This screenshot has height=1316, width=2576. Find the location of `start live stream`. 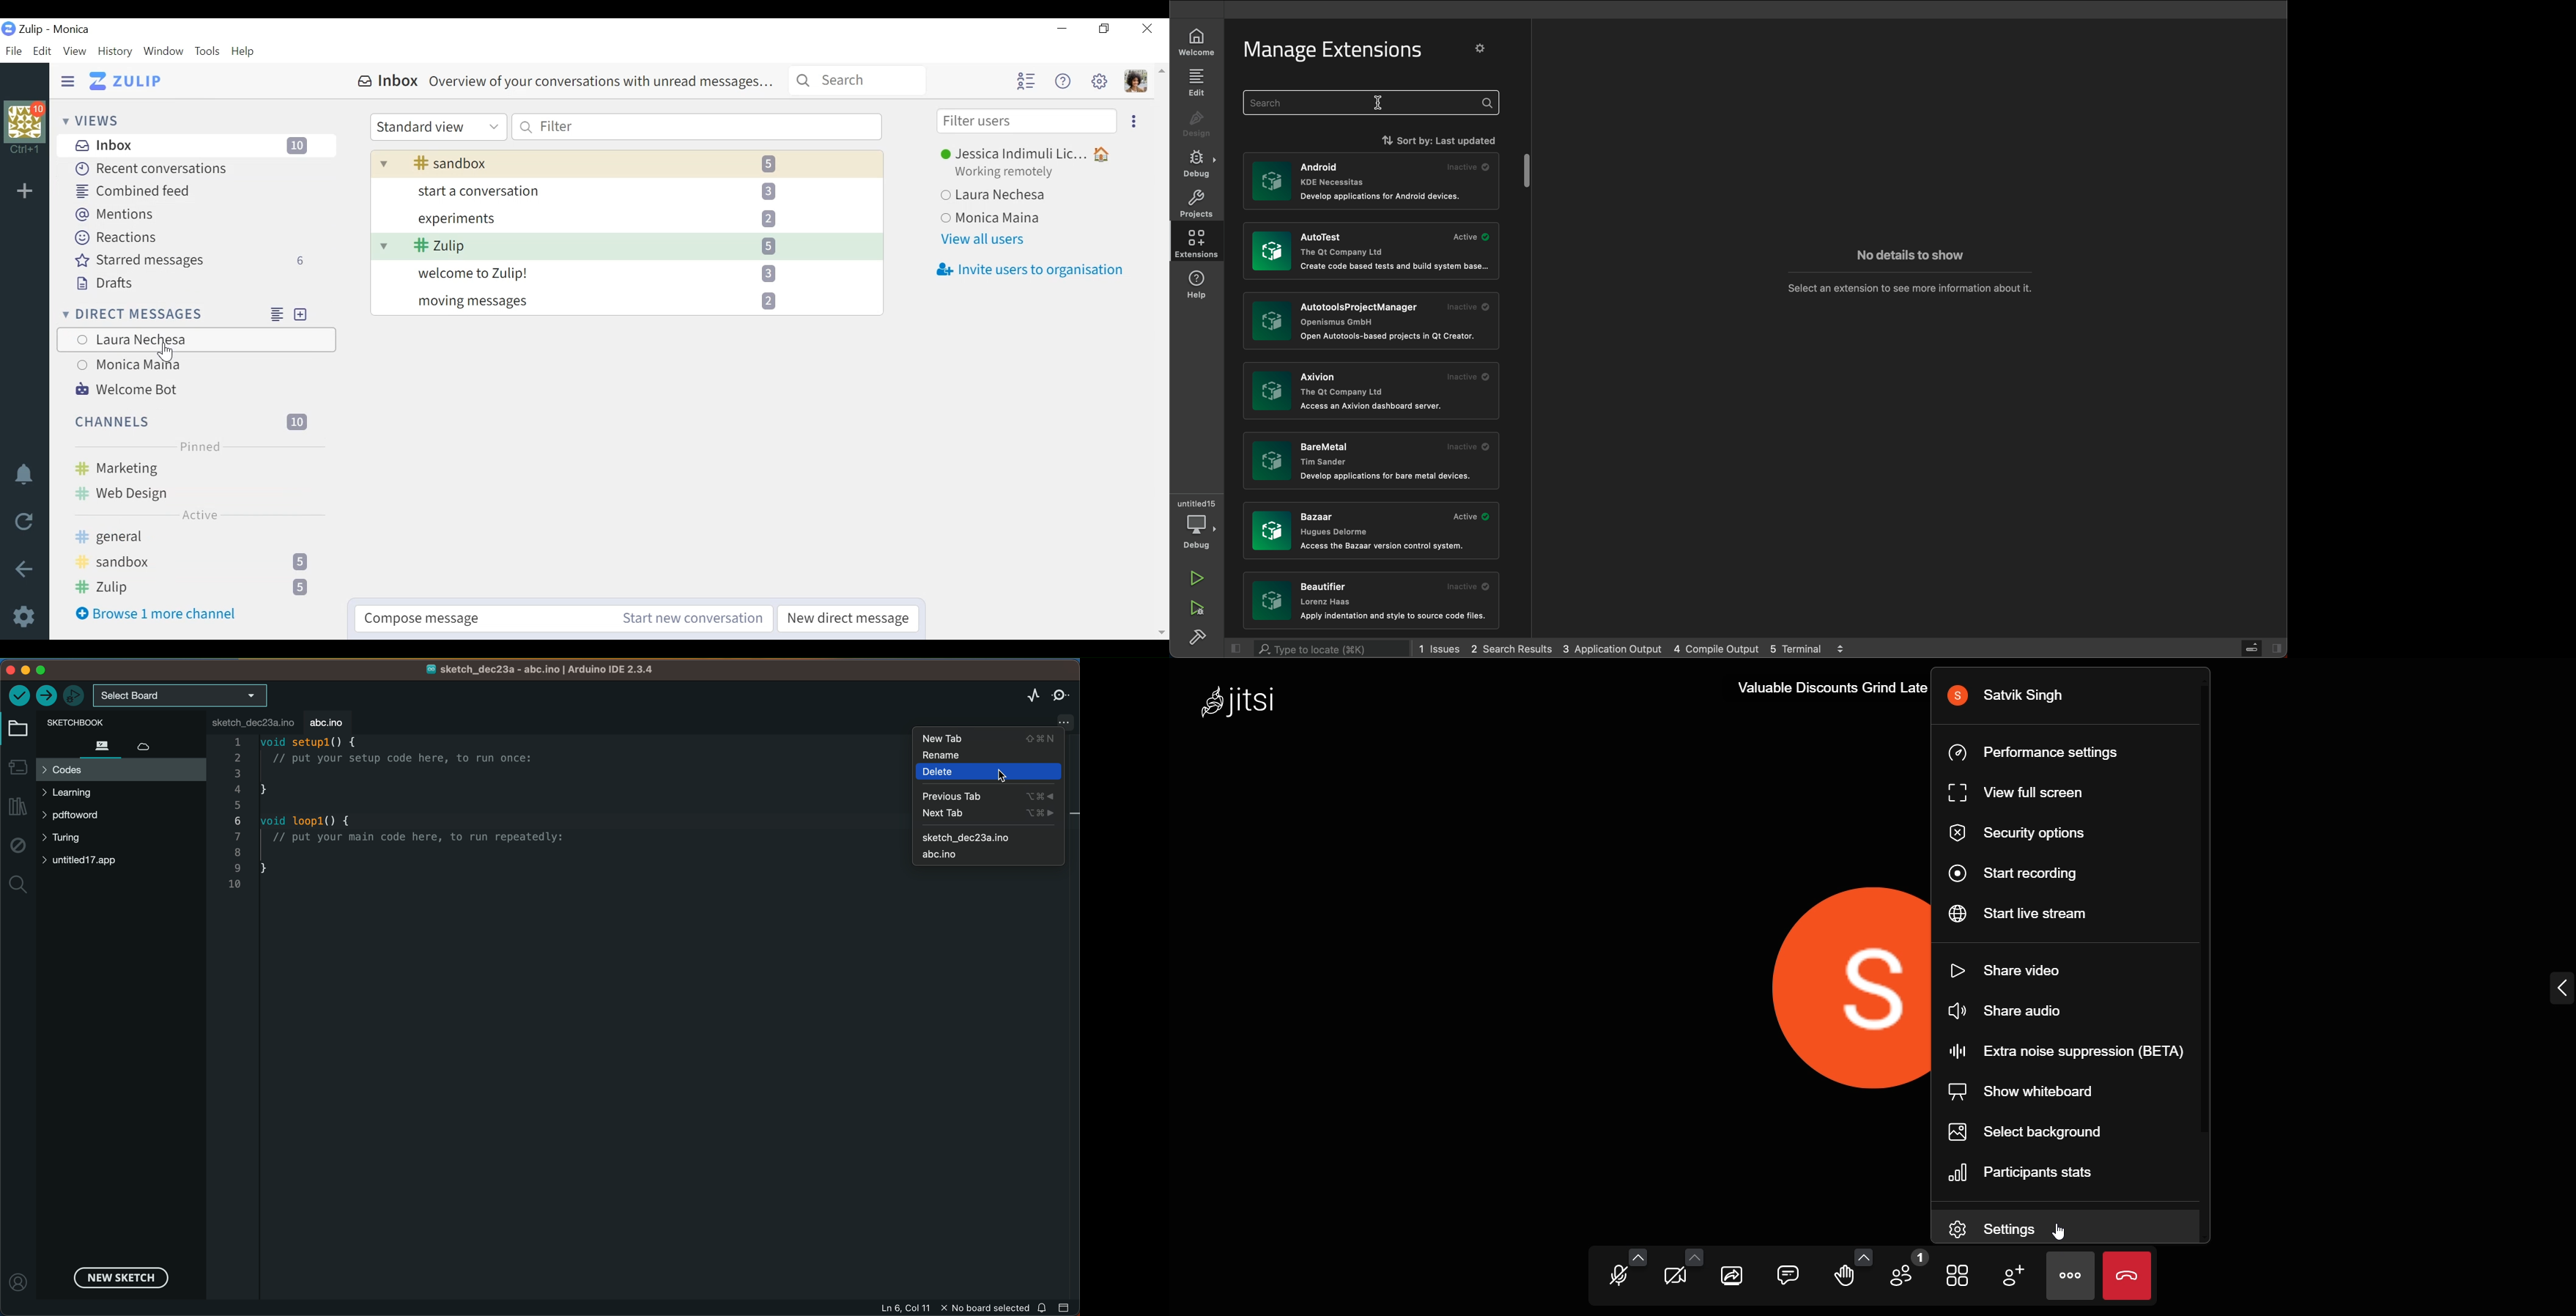

start live stream is located at coordinates (2018, 913).